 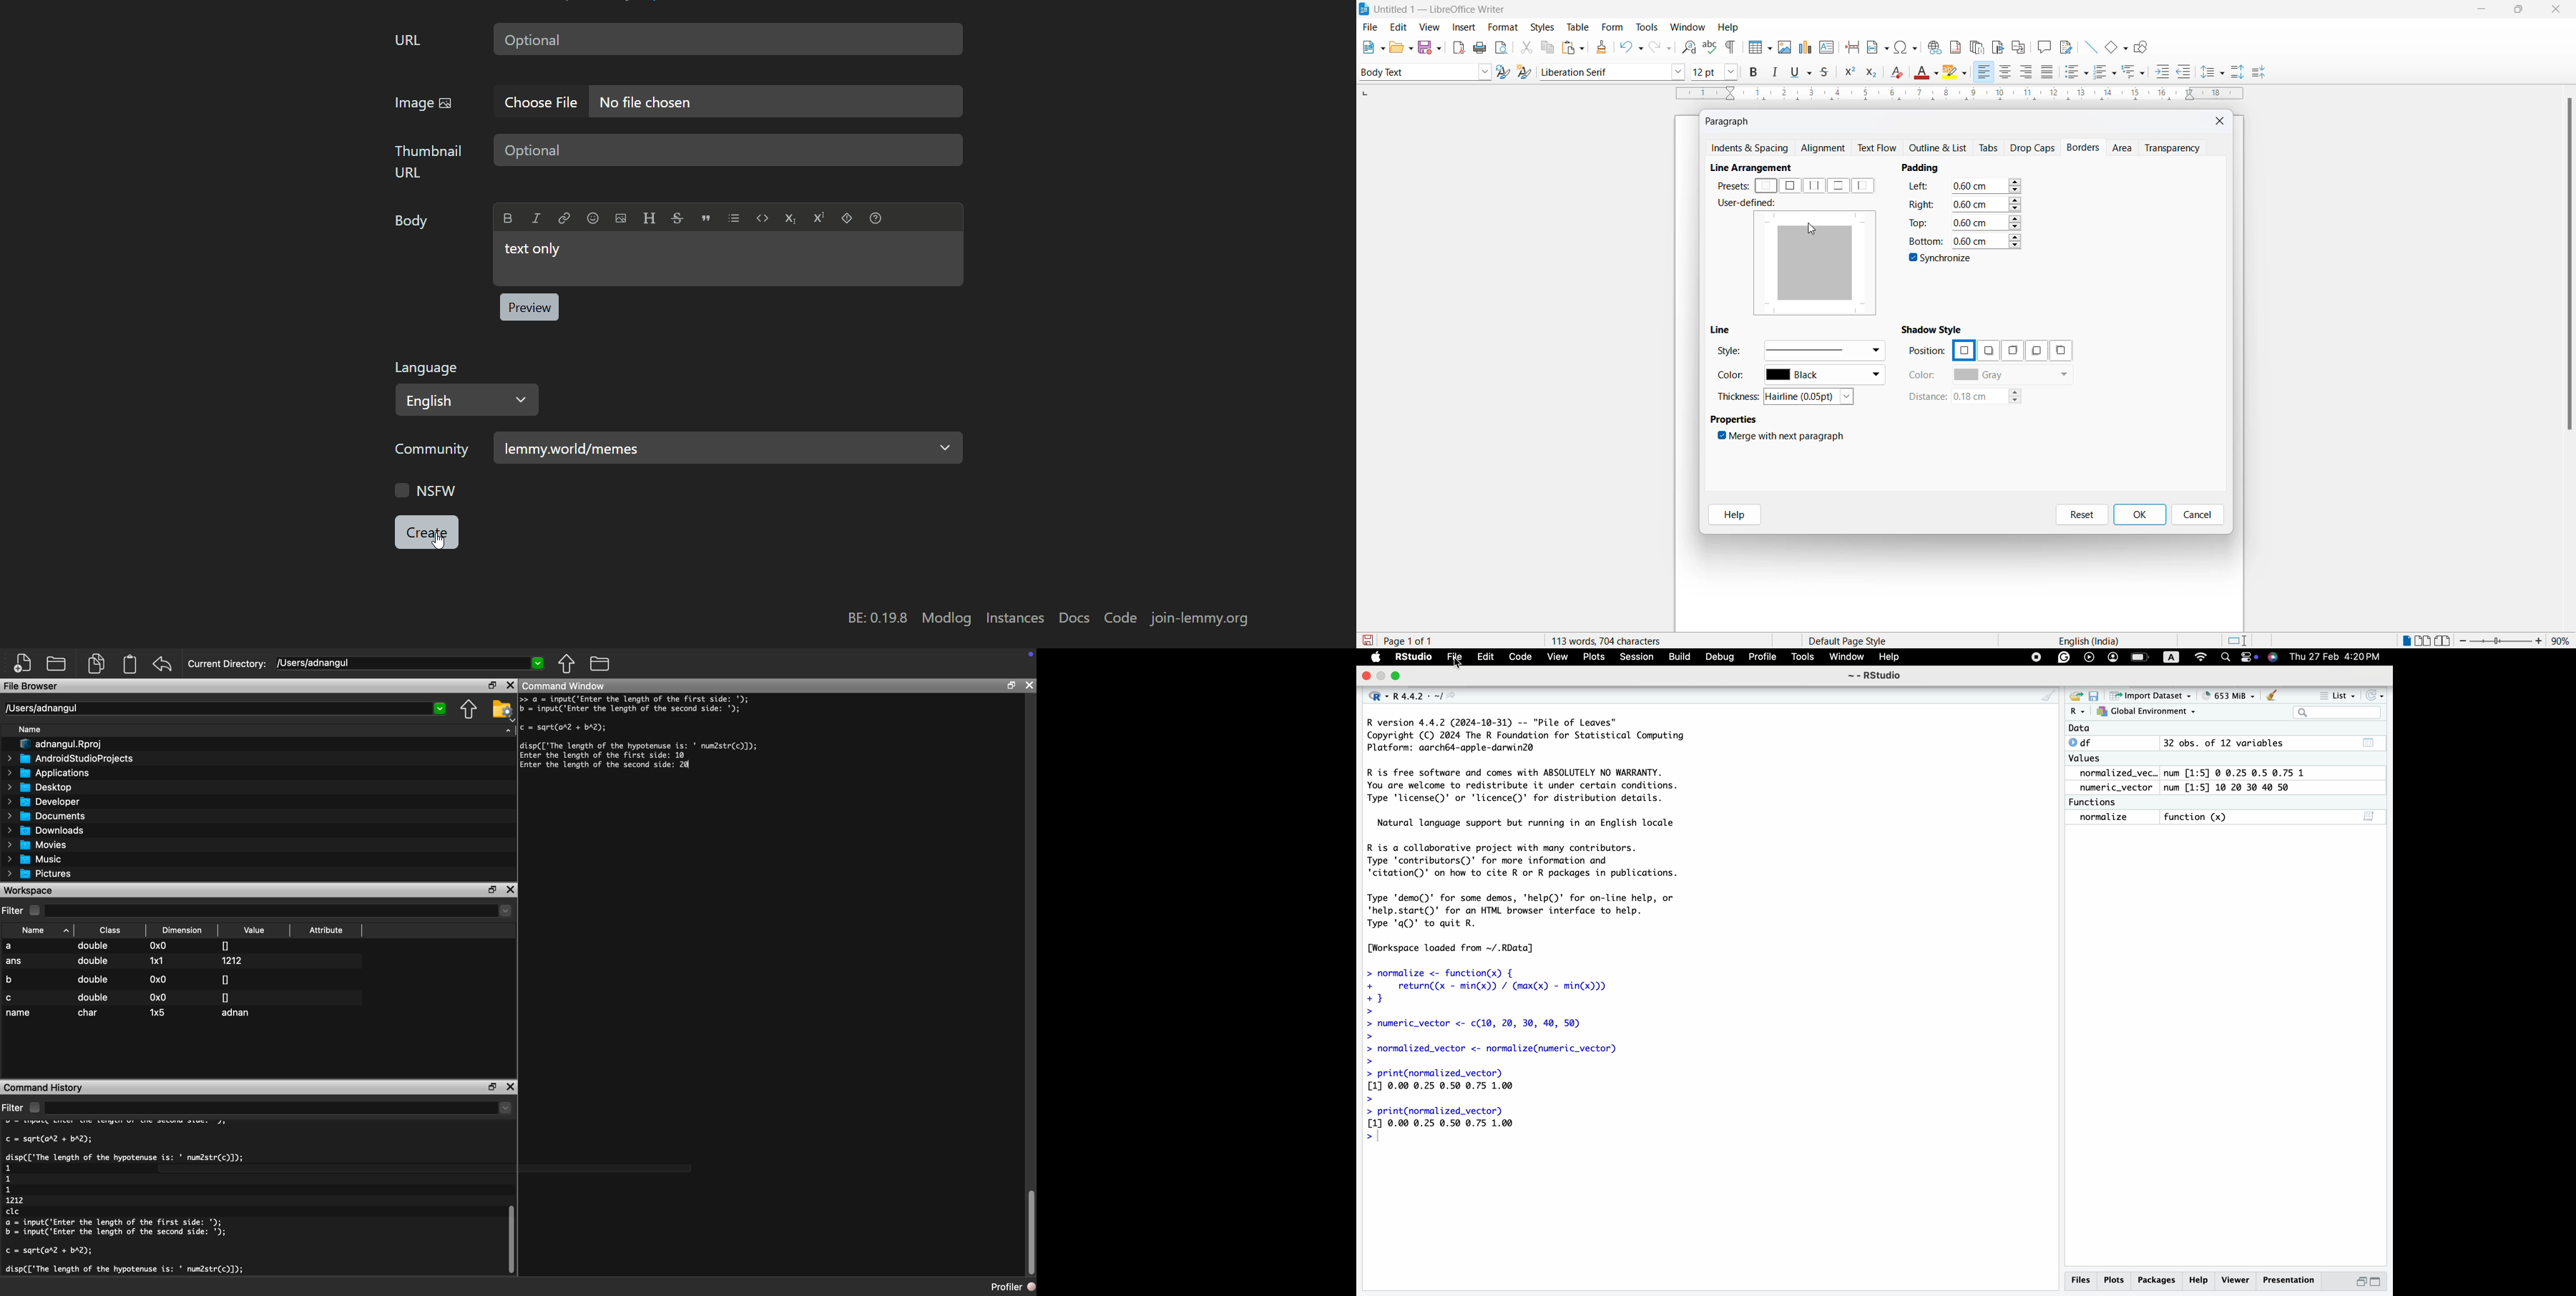 I want to click on paragraph dialog box, so click(x=1731, y=121).